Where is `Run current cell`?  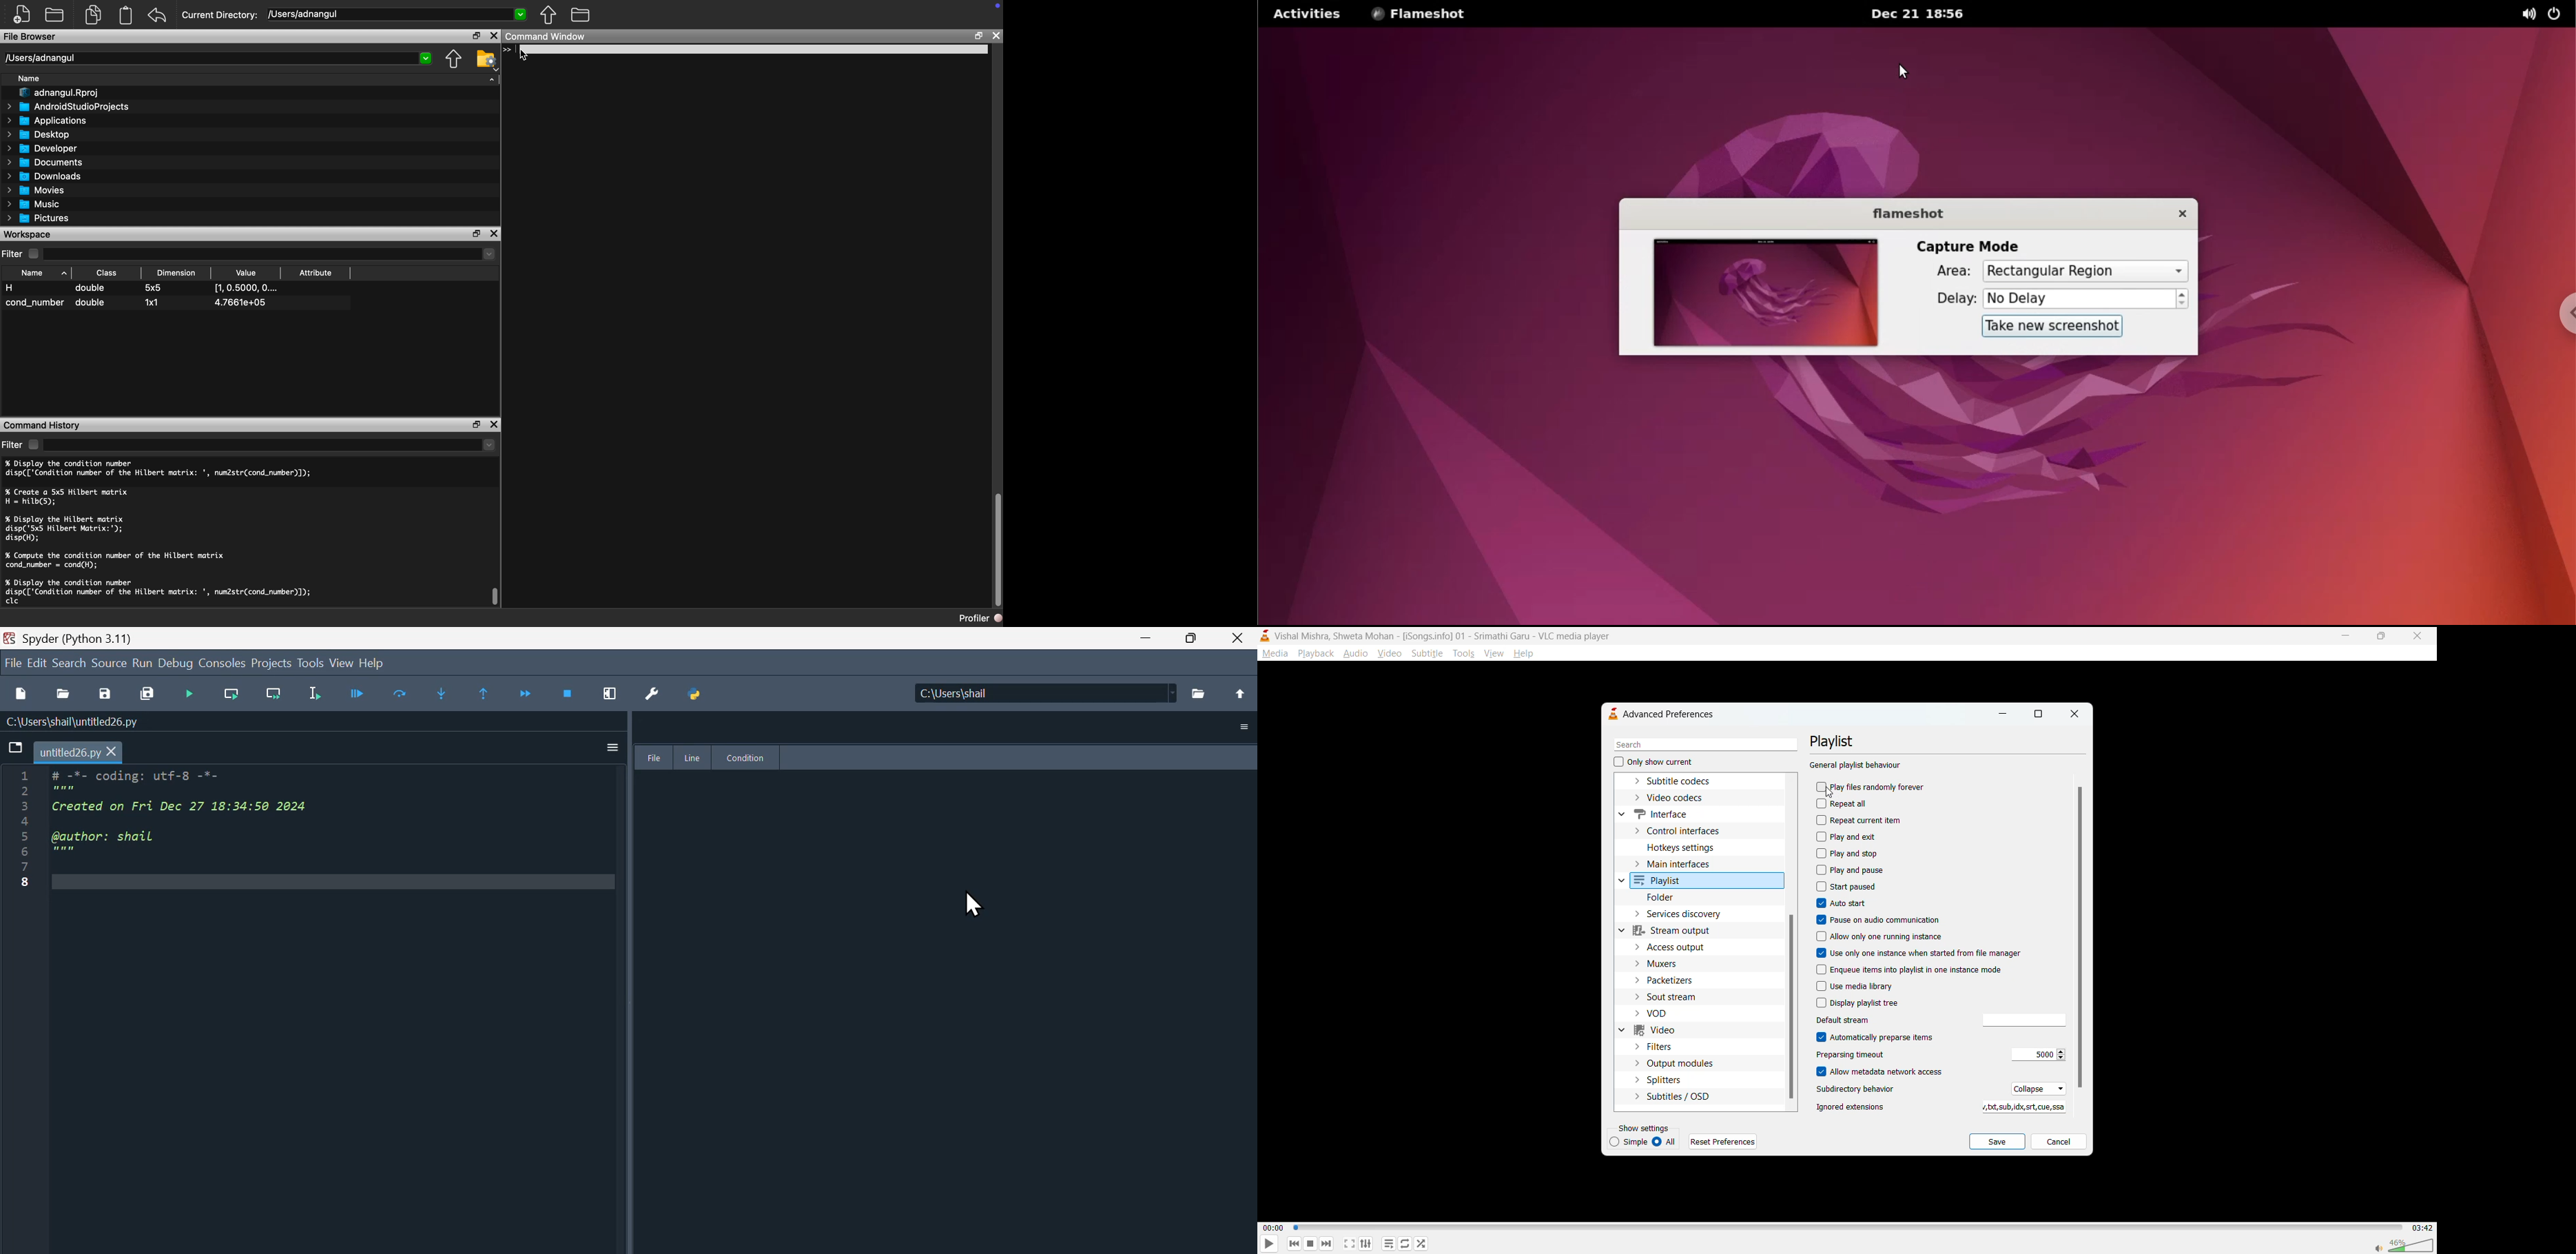 Run current cell is located at coordinates (233, 694).